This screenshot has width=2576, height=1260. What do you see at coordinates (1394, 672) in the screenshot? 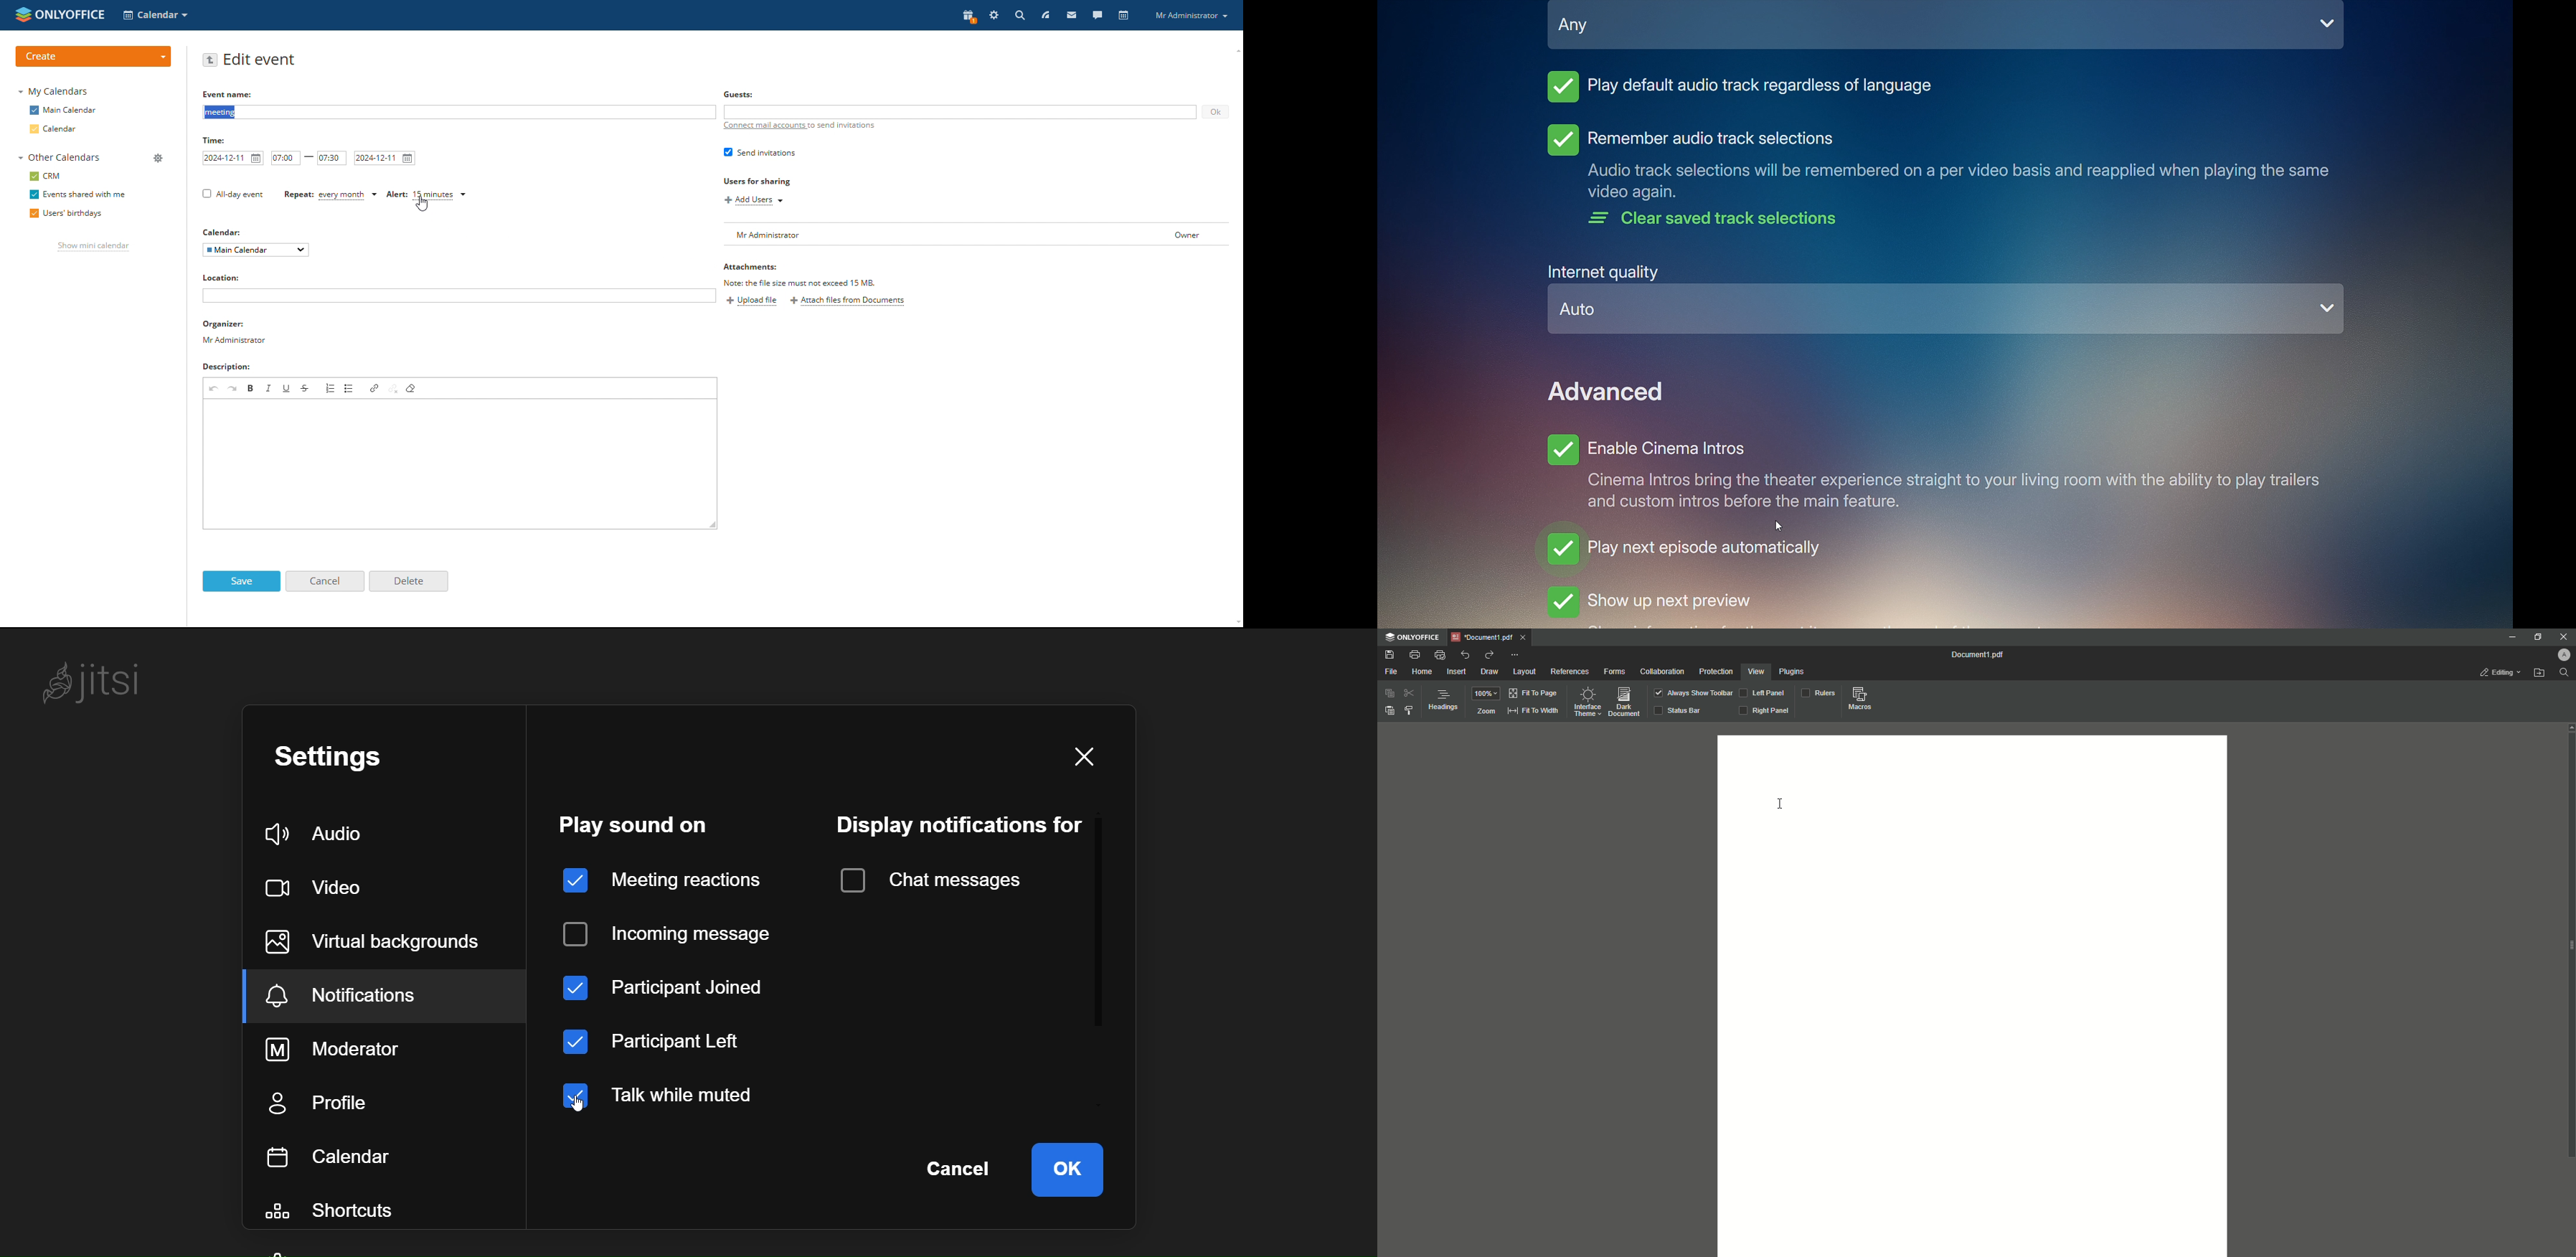
I see `File` at bounding box center [1394, 672].